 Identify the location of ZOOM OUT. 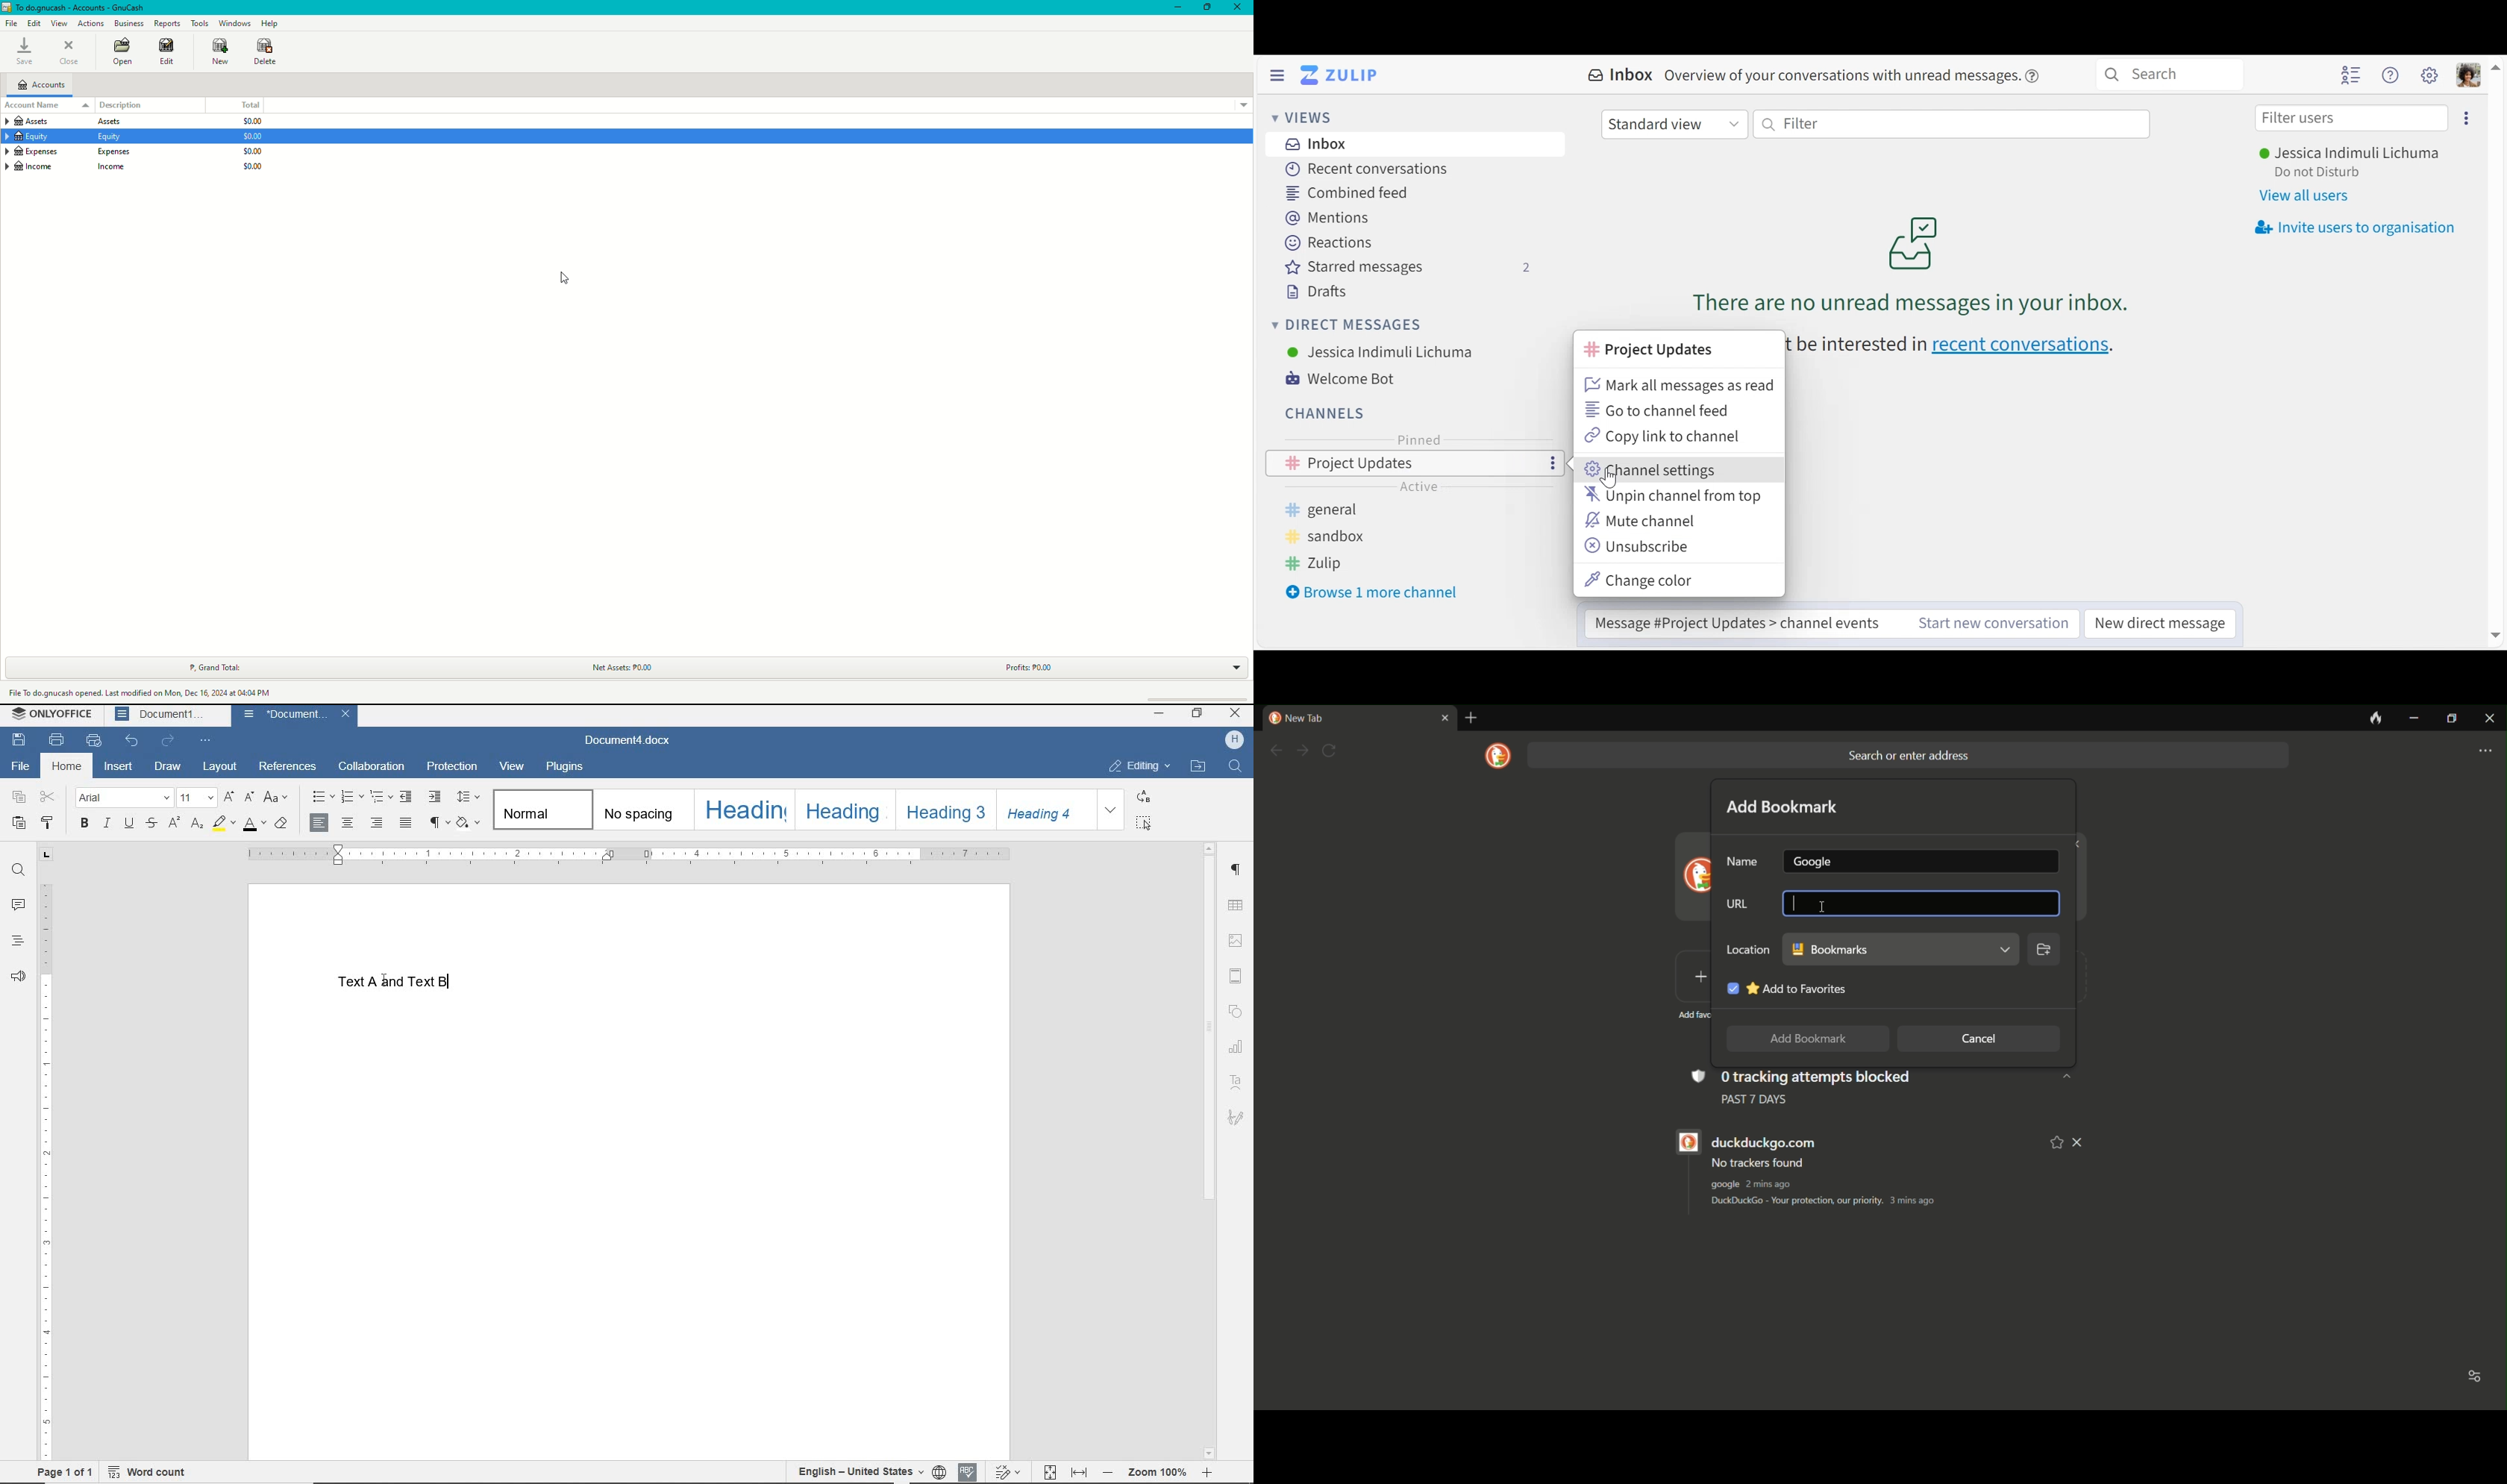
(1157, 1472).